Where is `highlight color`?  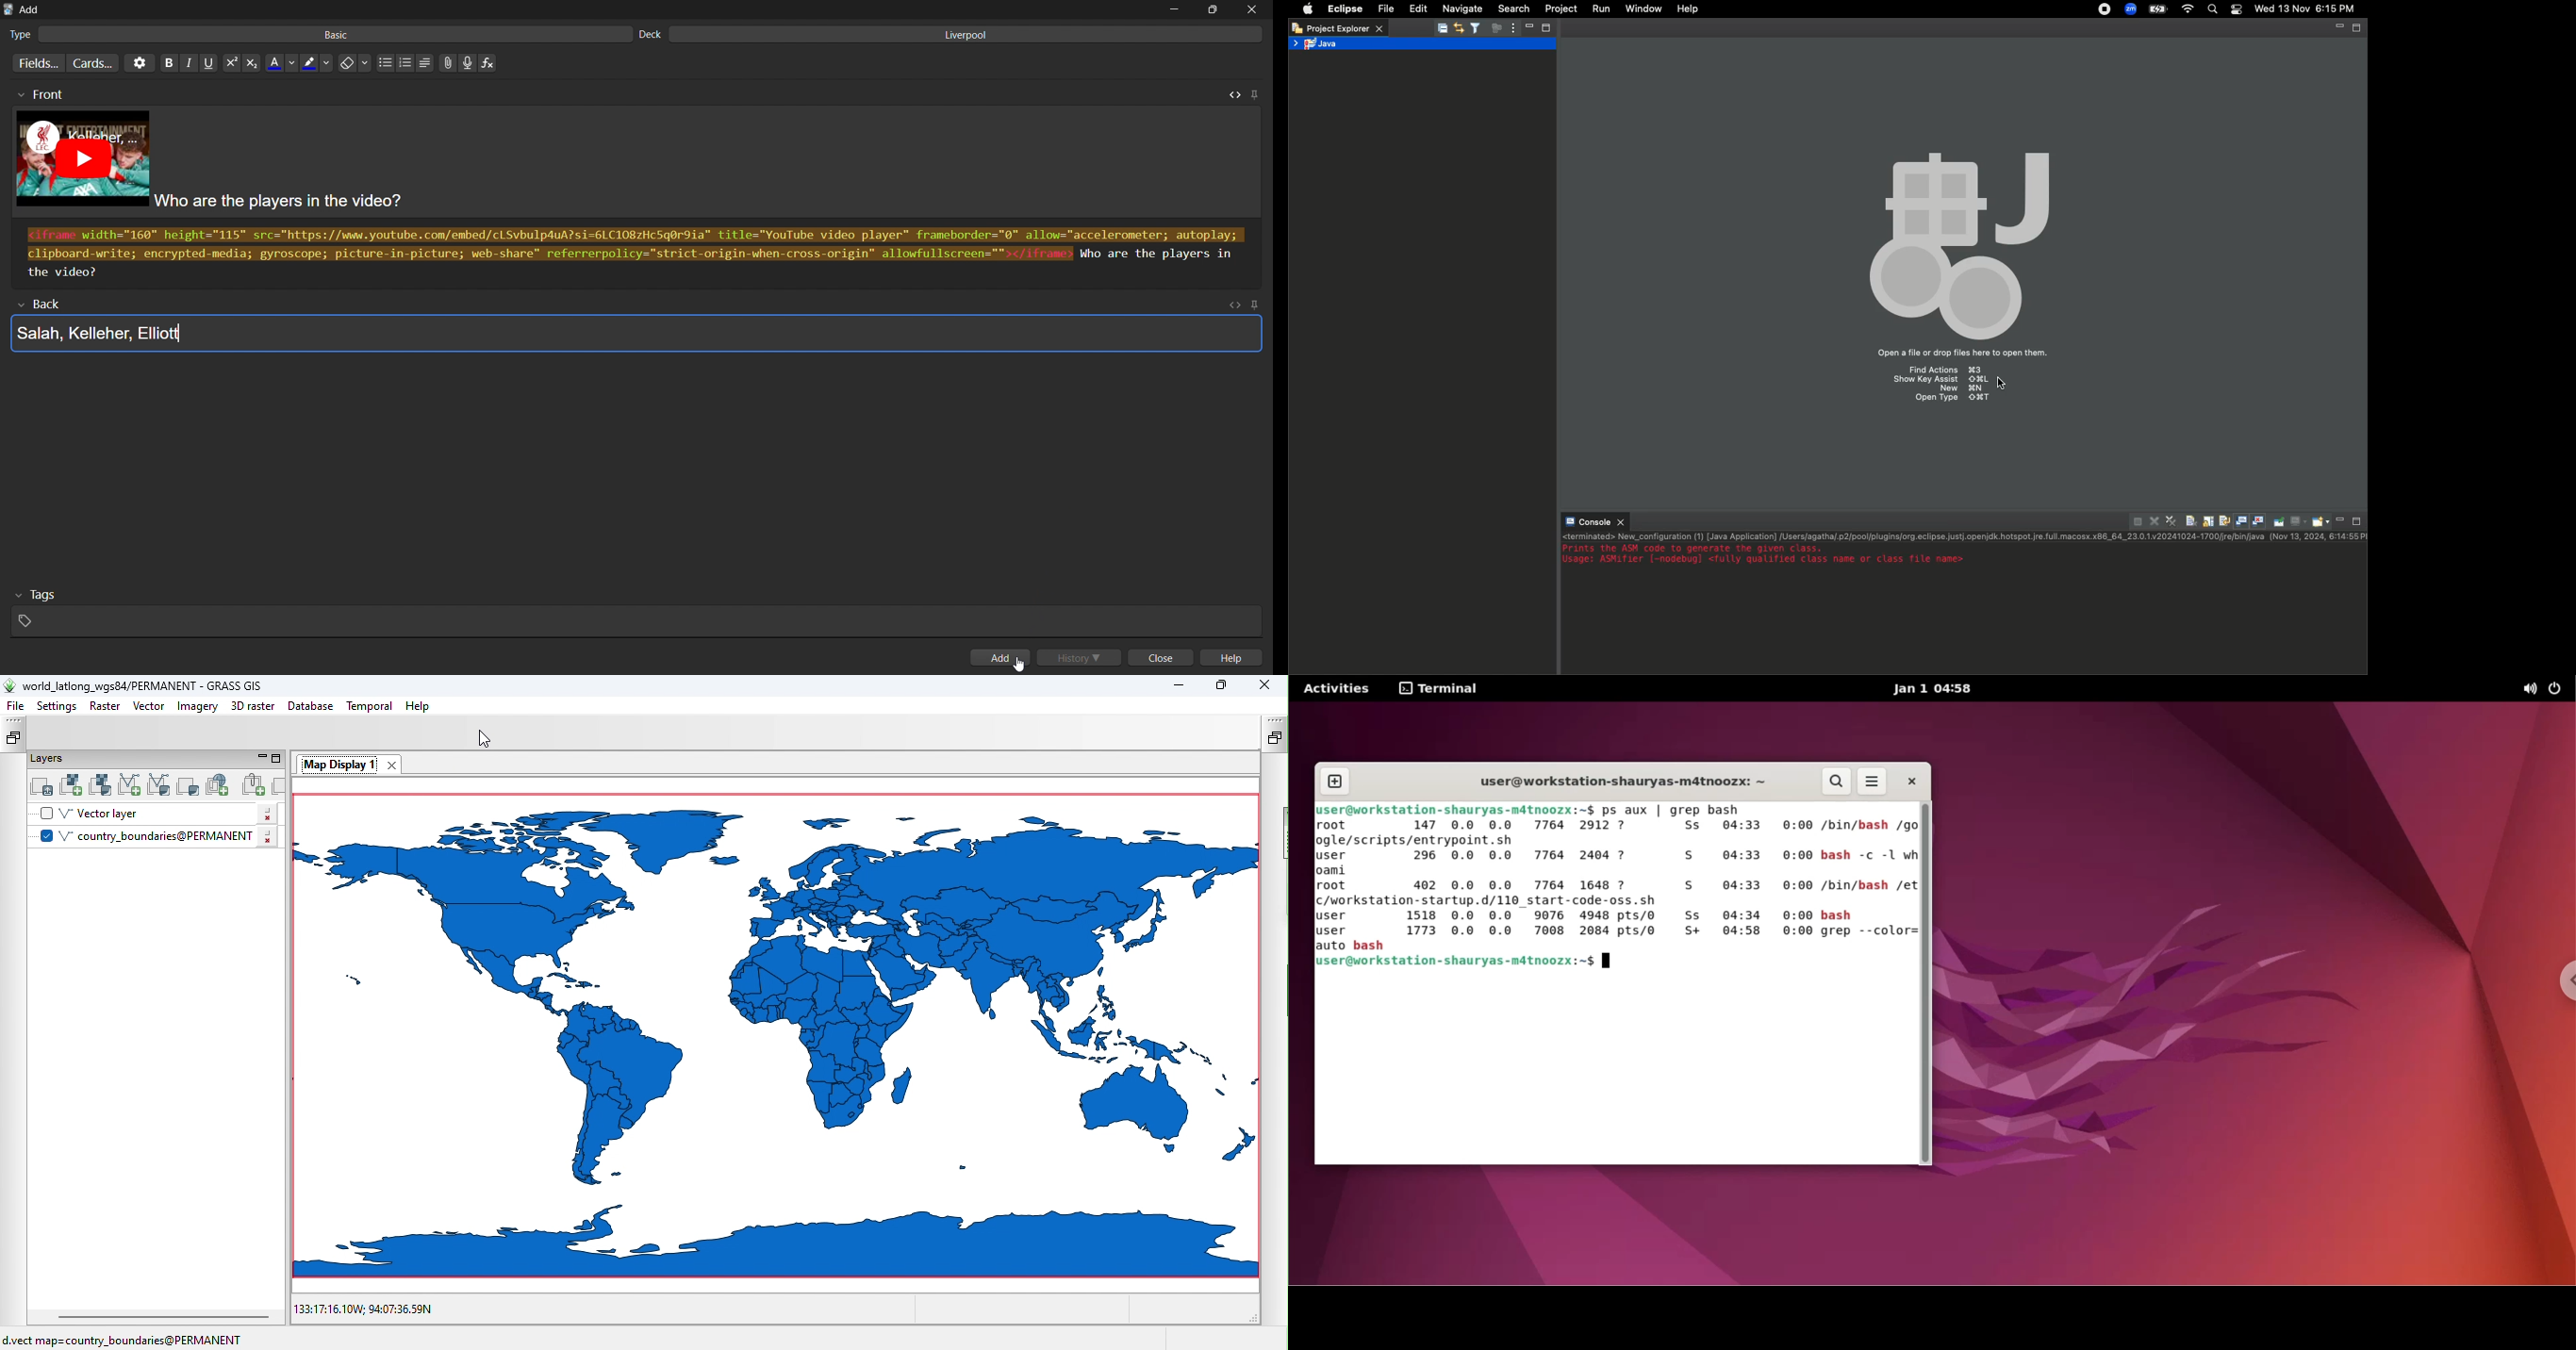 highlight color is located at coordinates (318, 61).